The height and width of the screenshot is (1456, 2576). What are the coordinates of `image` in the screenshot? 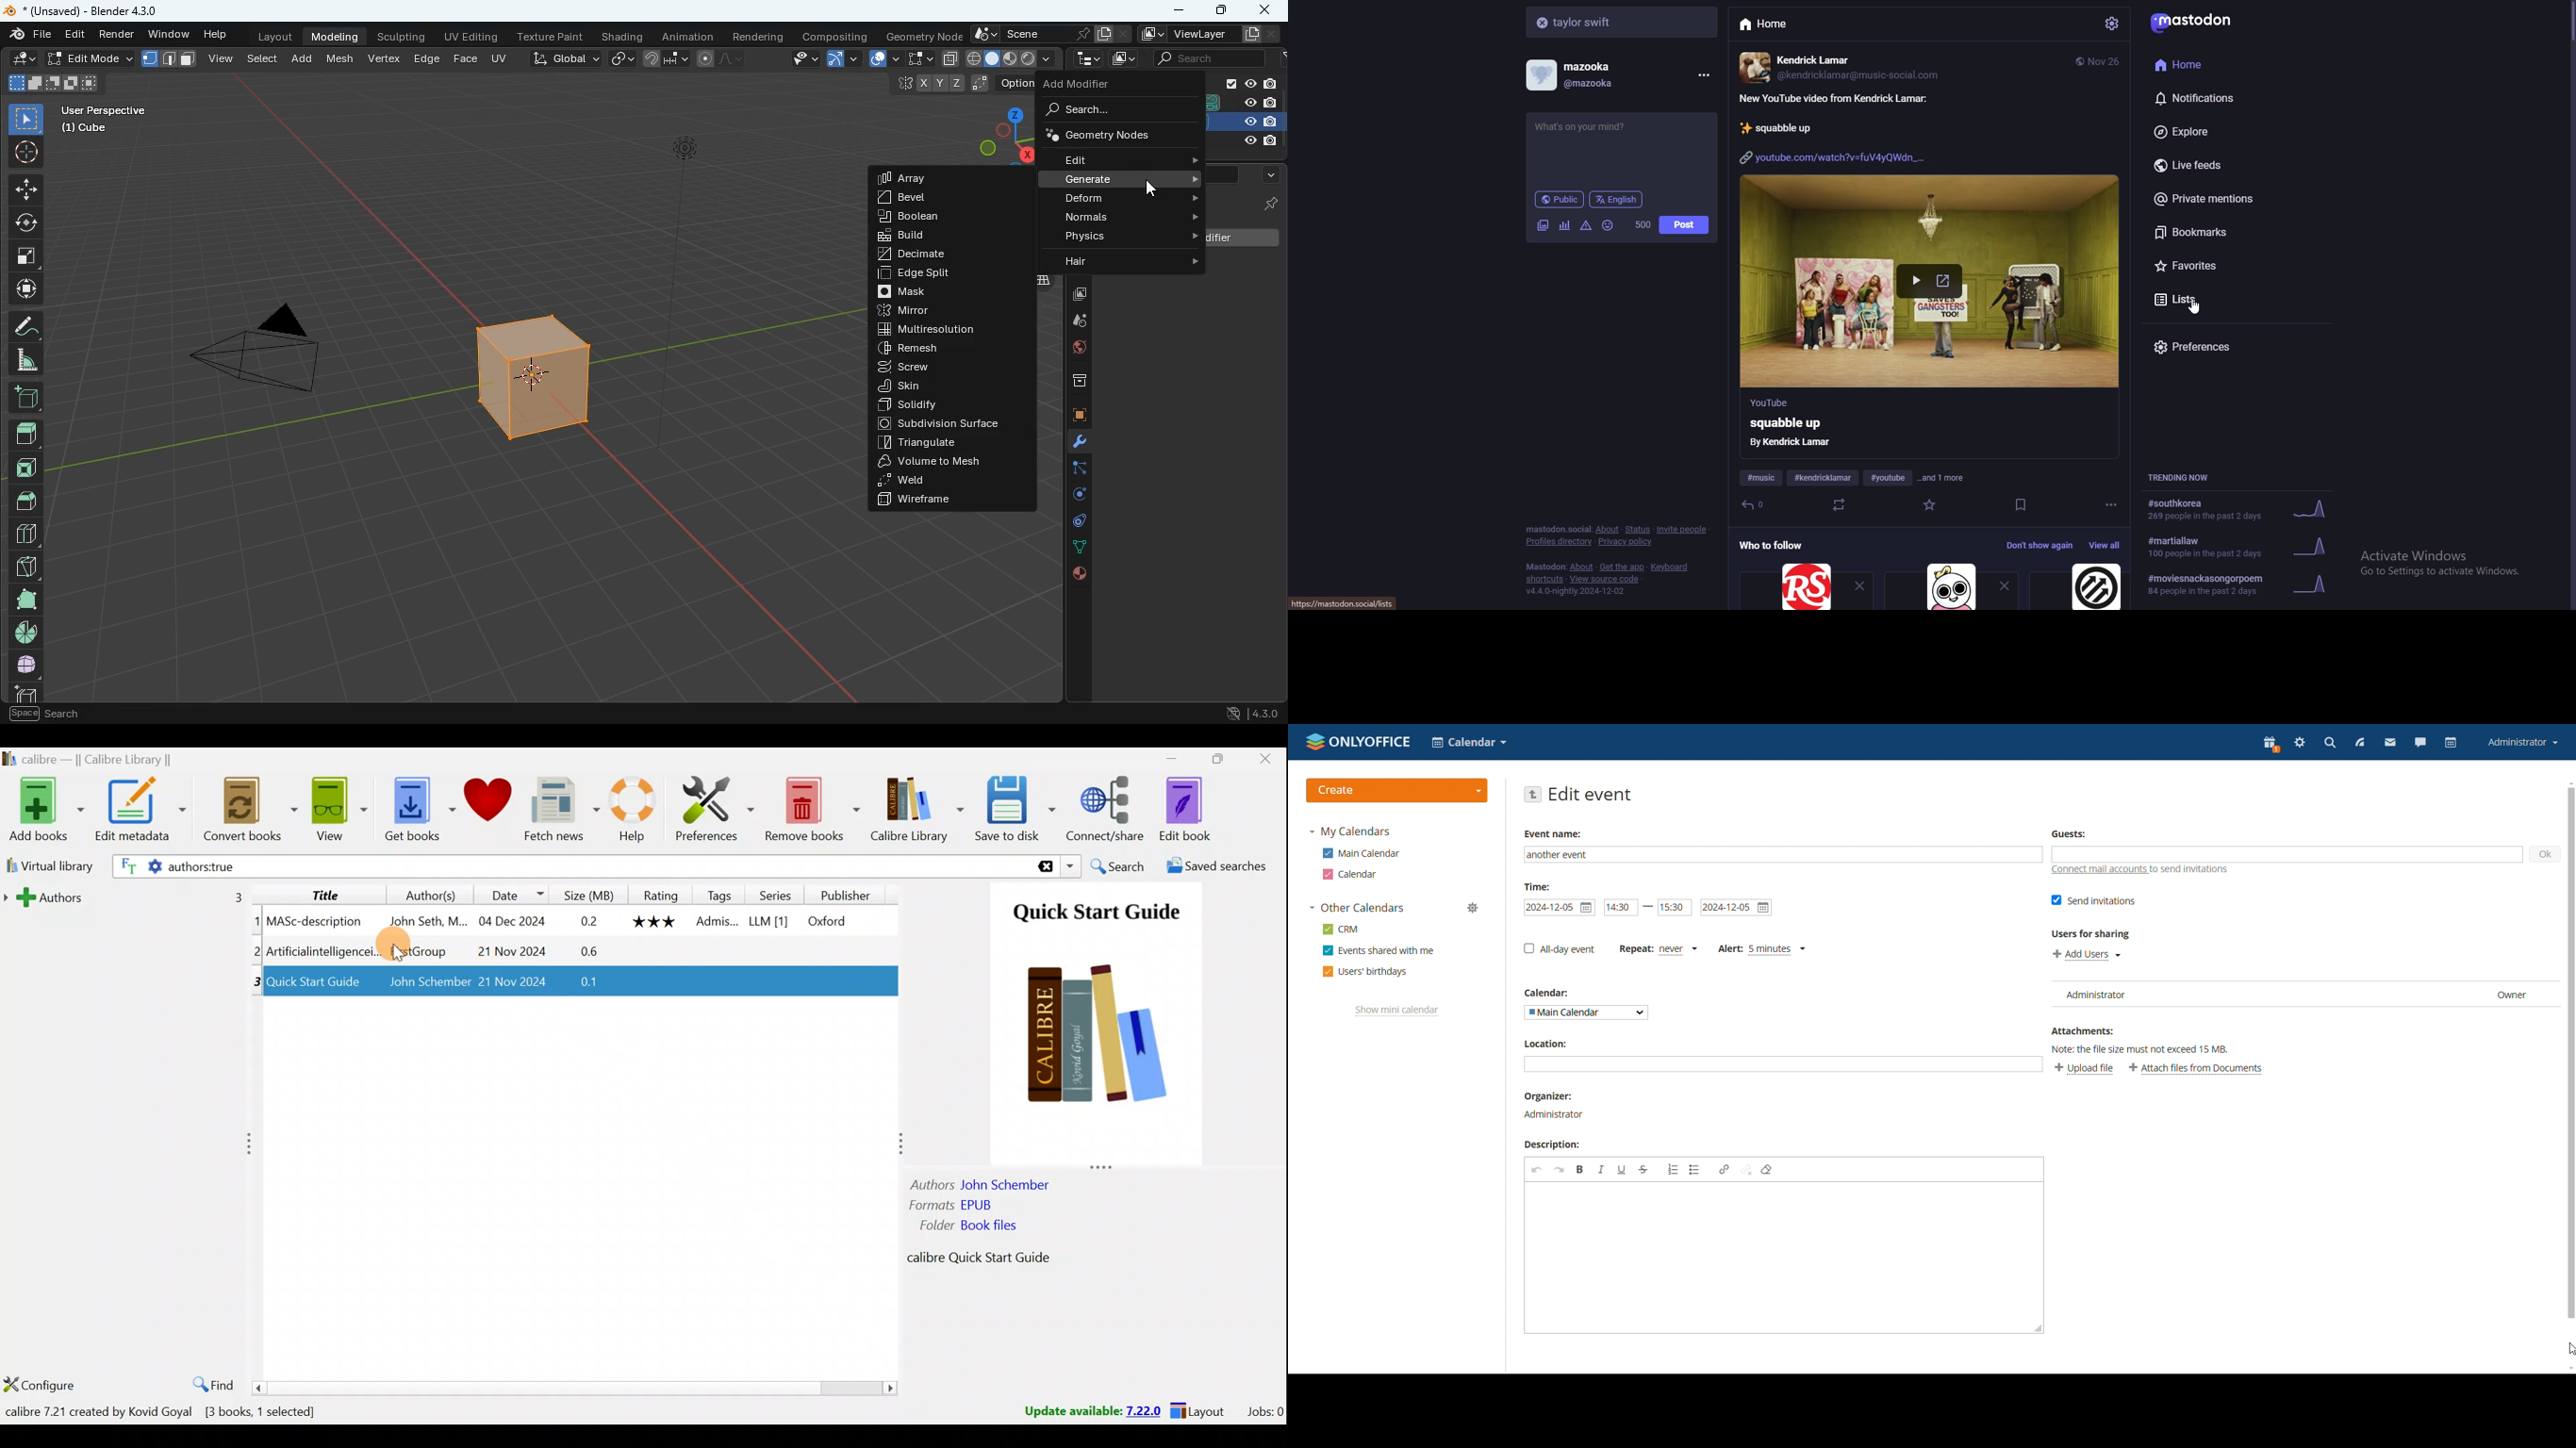 It's located at (1542, 225).